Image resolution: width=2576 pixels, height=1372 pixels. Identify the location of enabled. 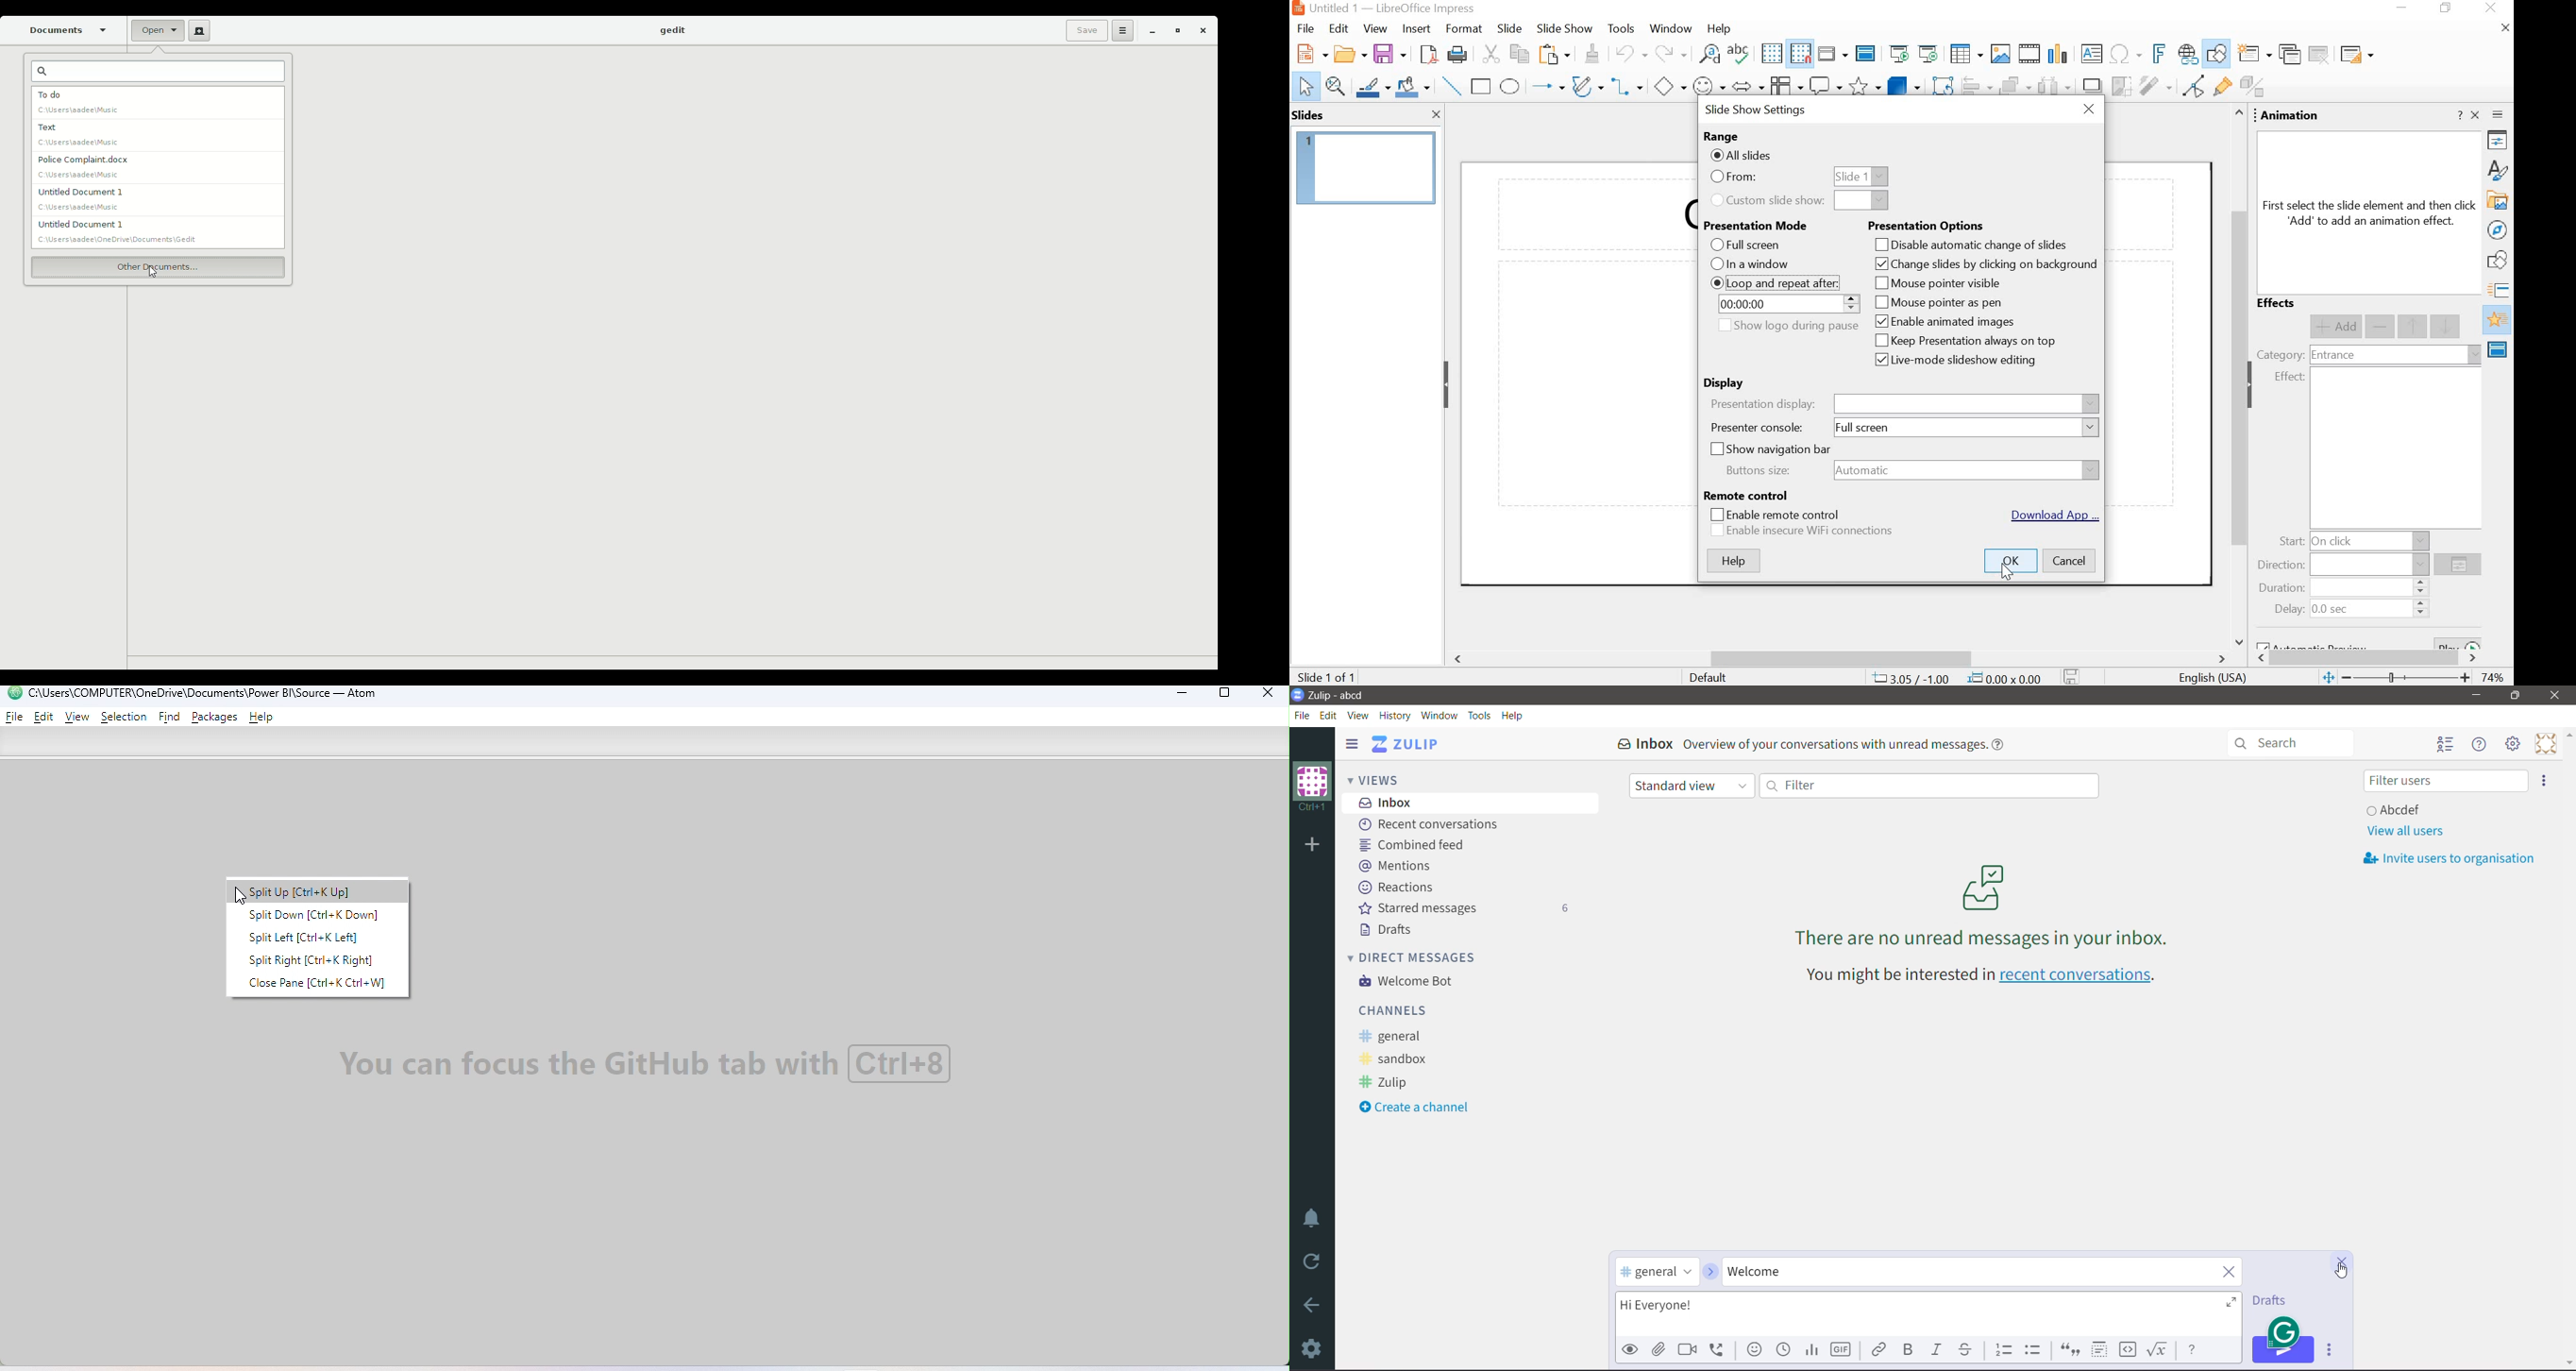
(1718, 283).